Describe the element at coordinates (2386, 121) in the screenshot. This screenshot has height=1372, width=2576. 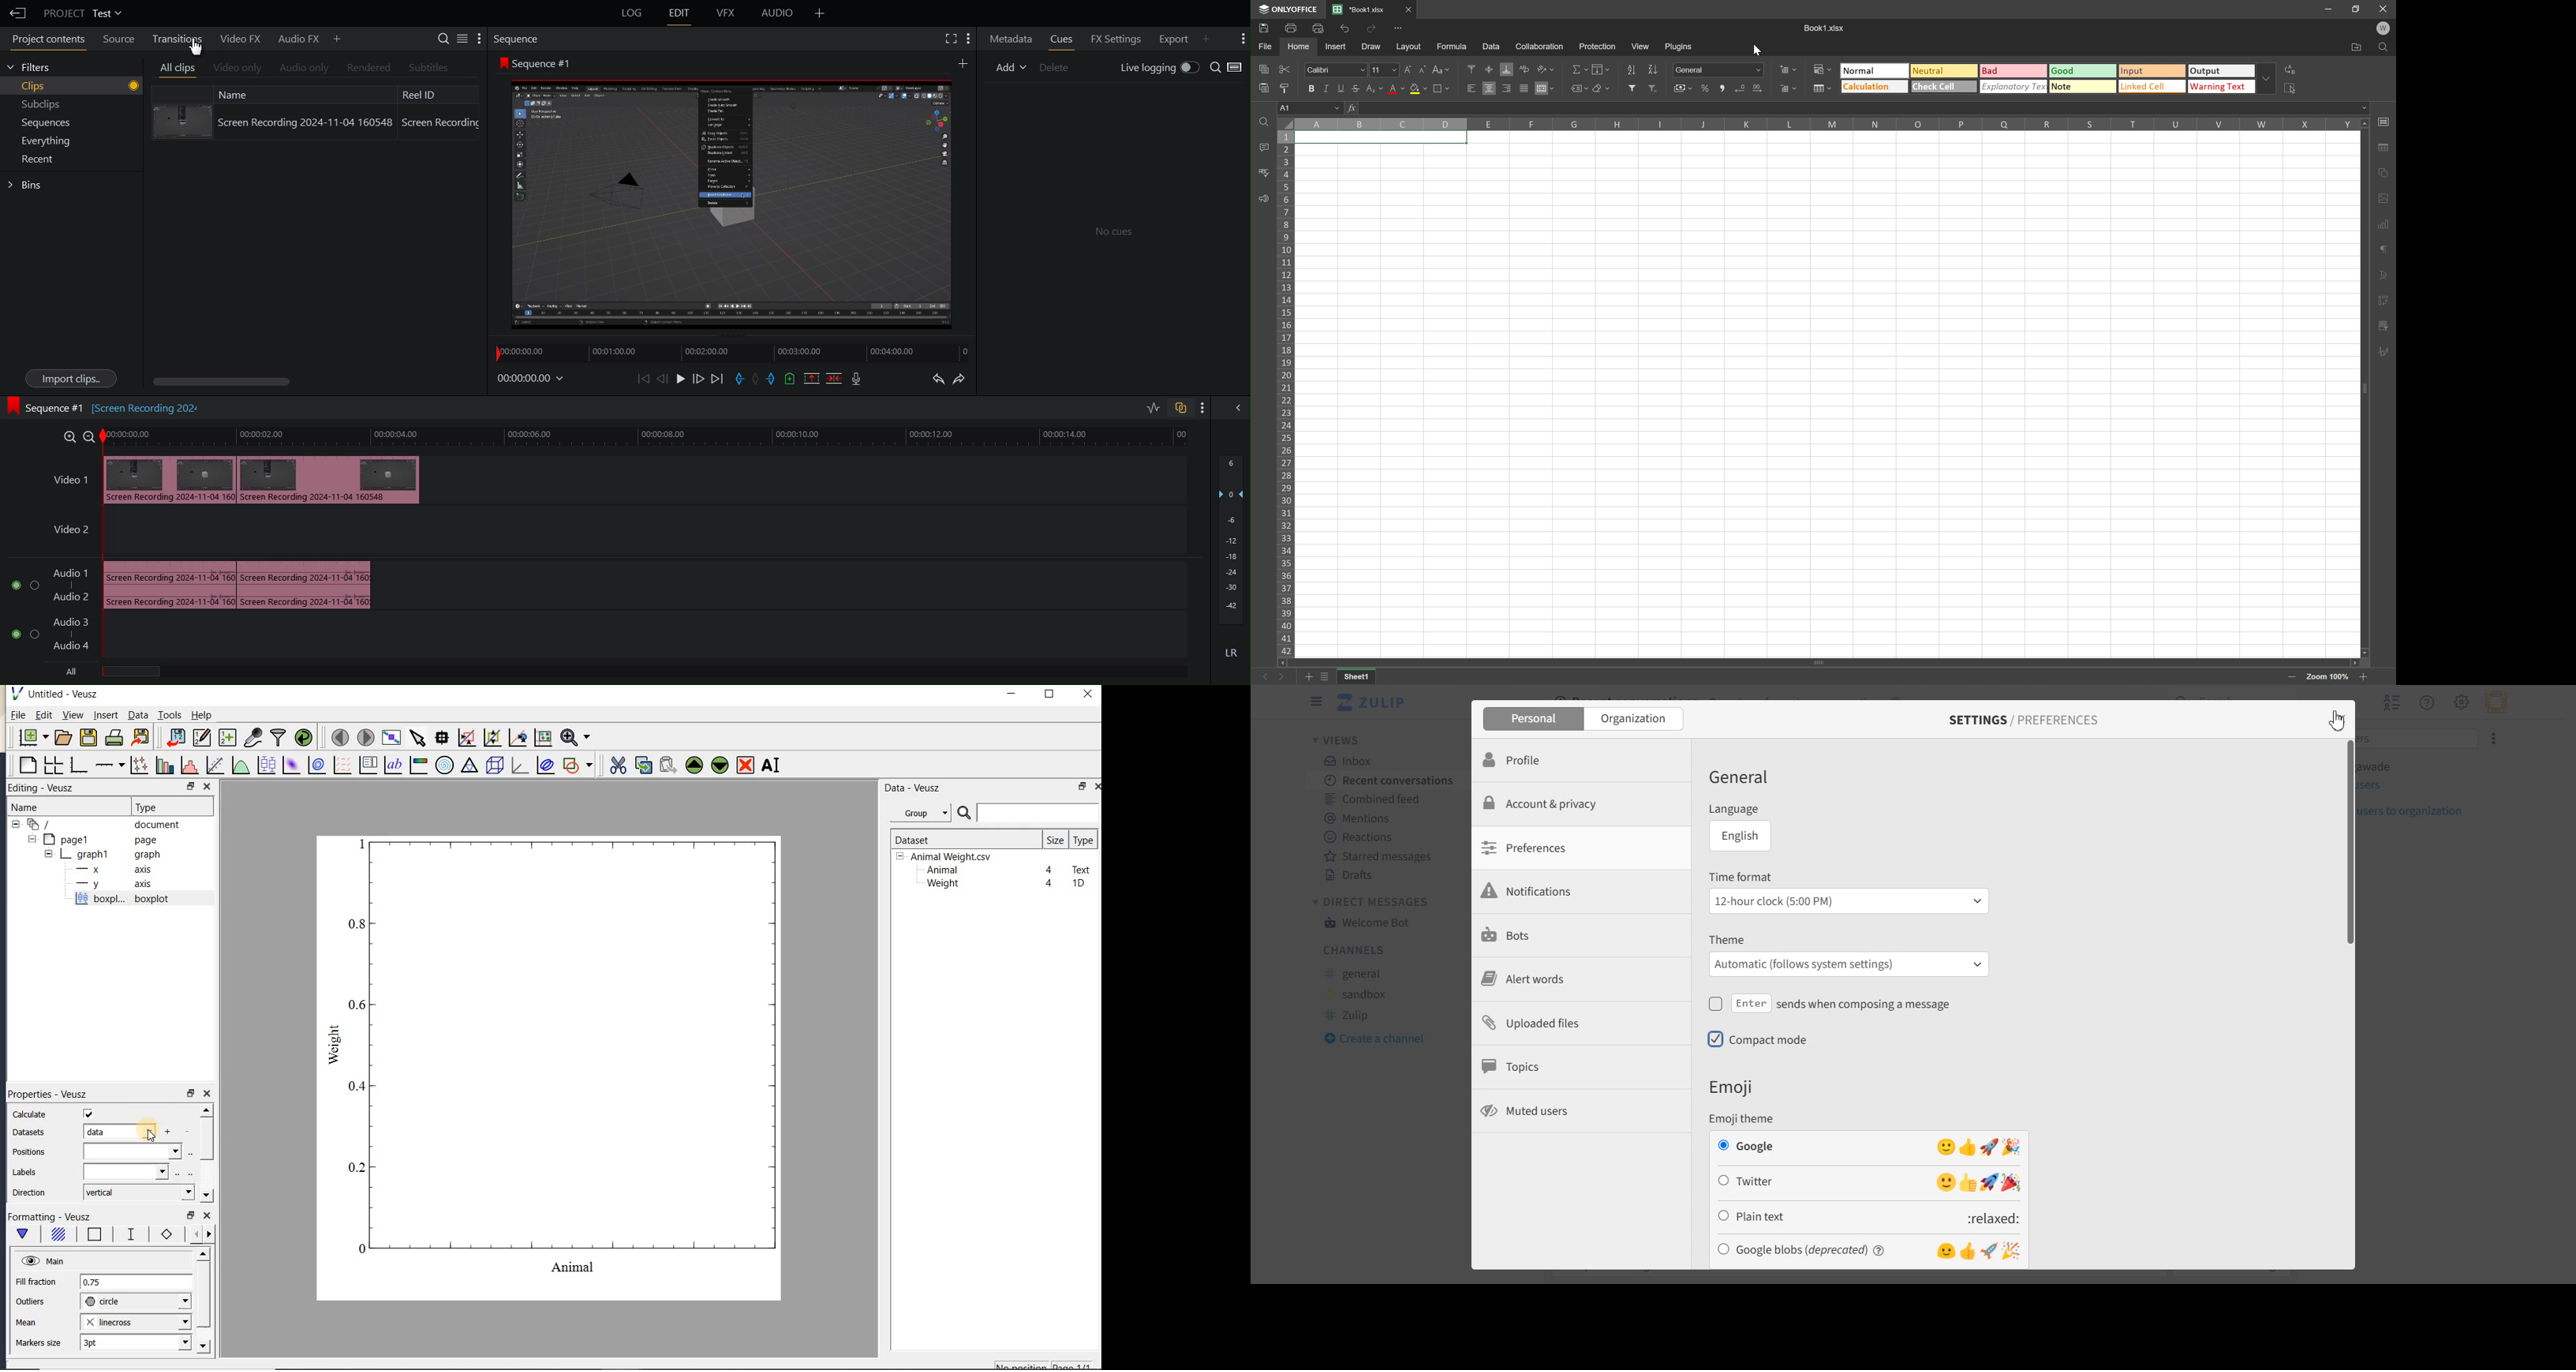
I see `Slide settings` at that location.